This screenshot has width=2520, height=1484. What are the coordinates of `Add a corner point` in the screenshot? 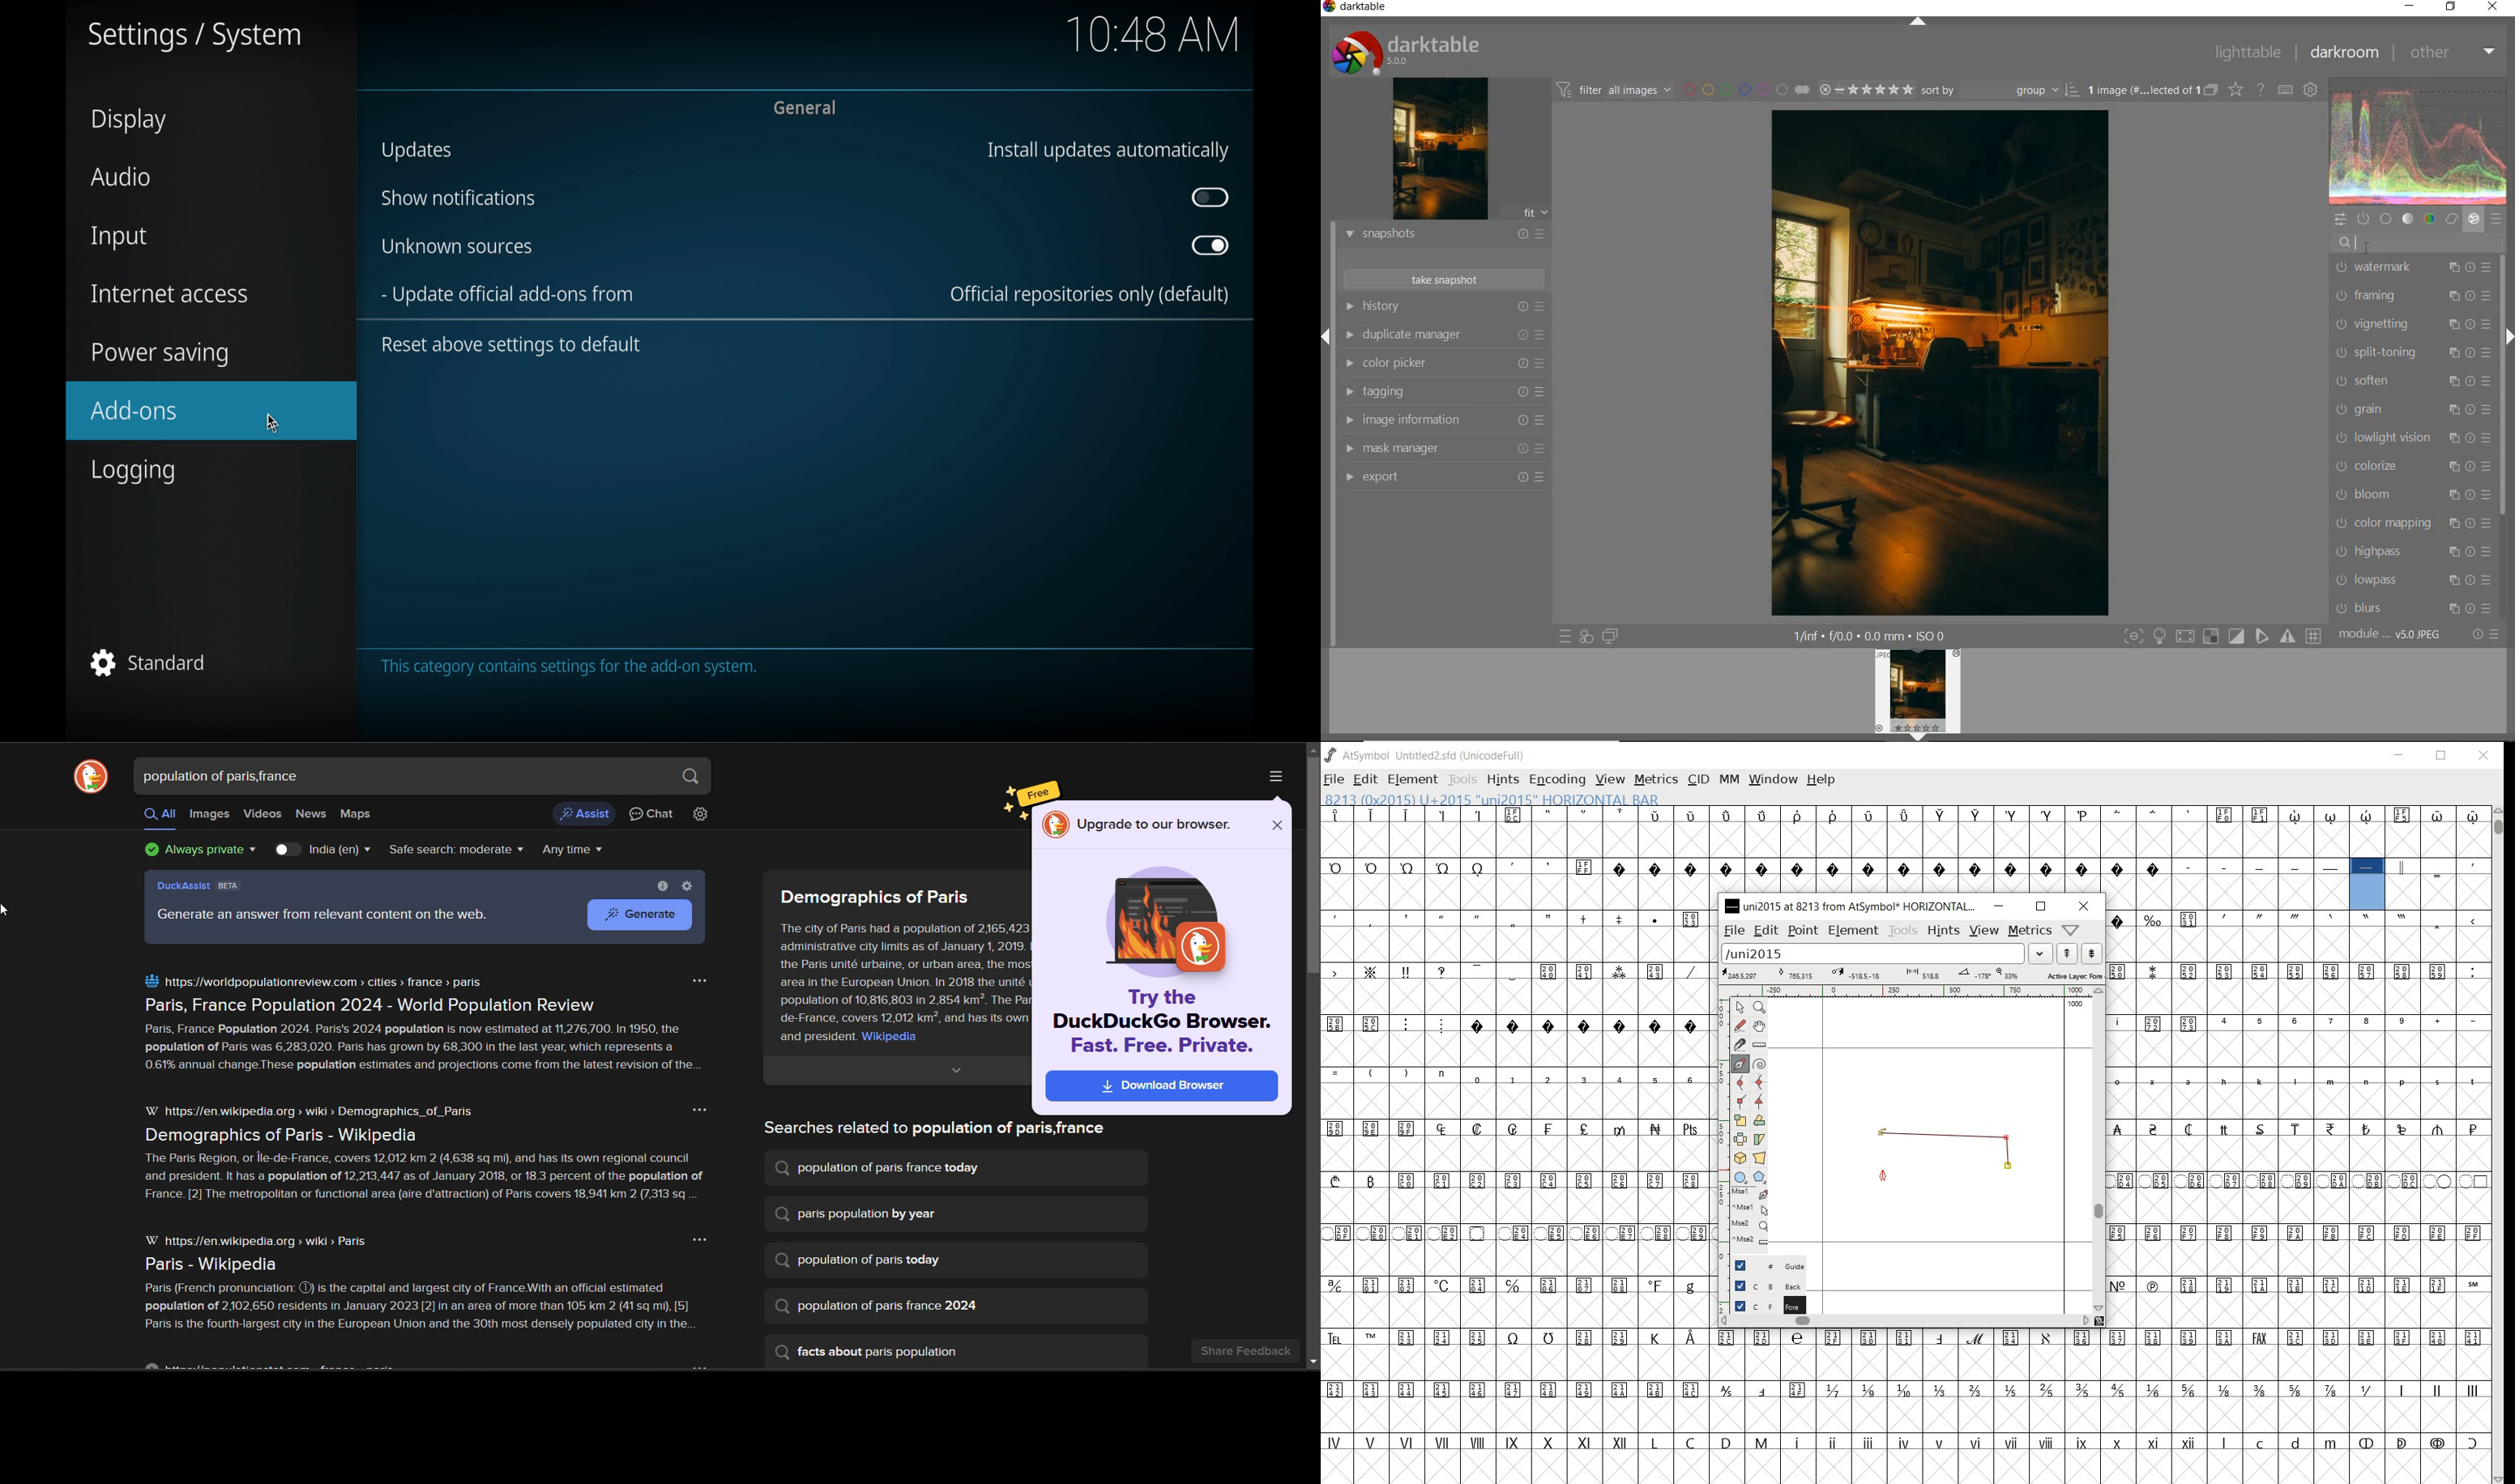 It's located at (1740, 1102).